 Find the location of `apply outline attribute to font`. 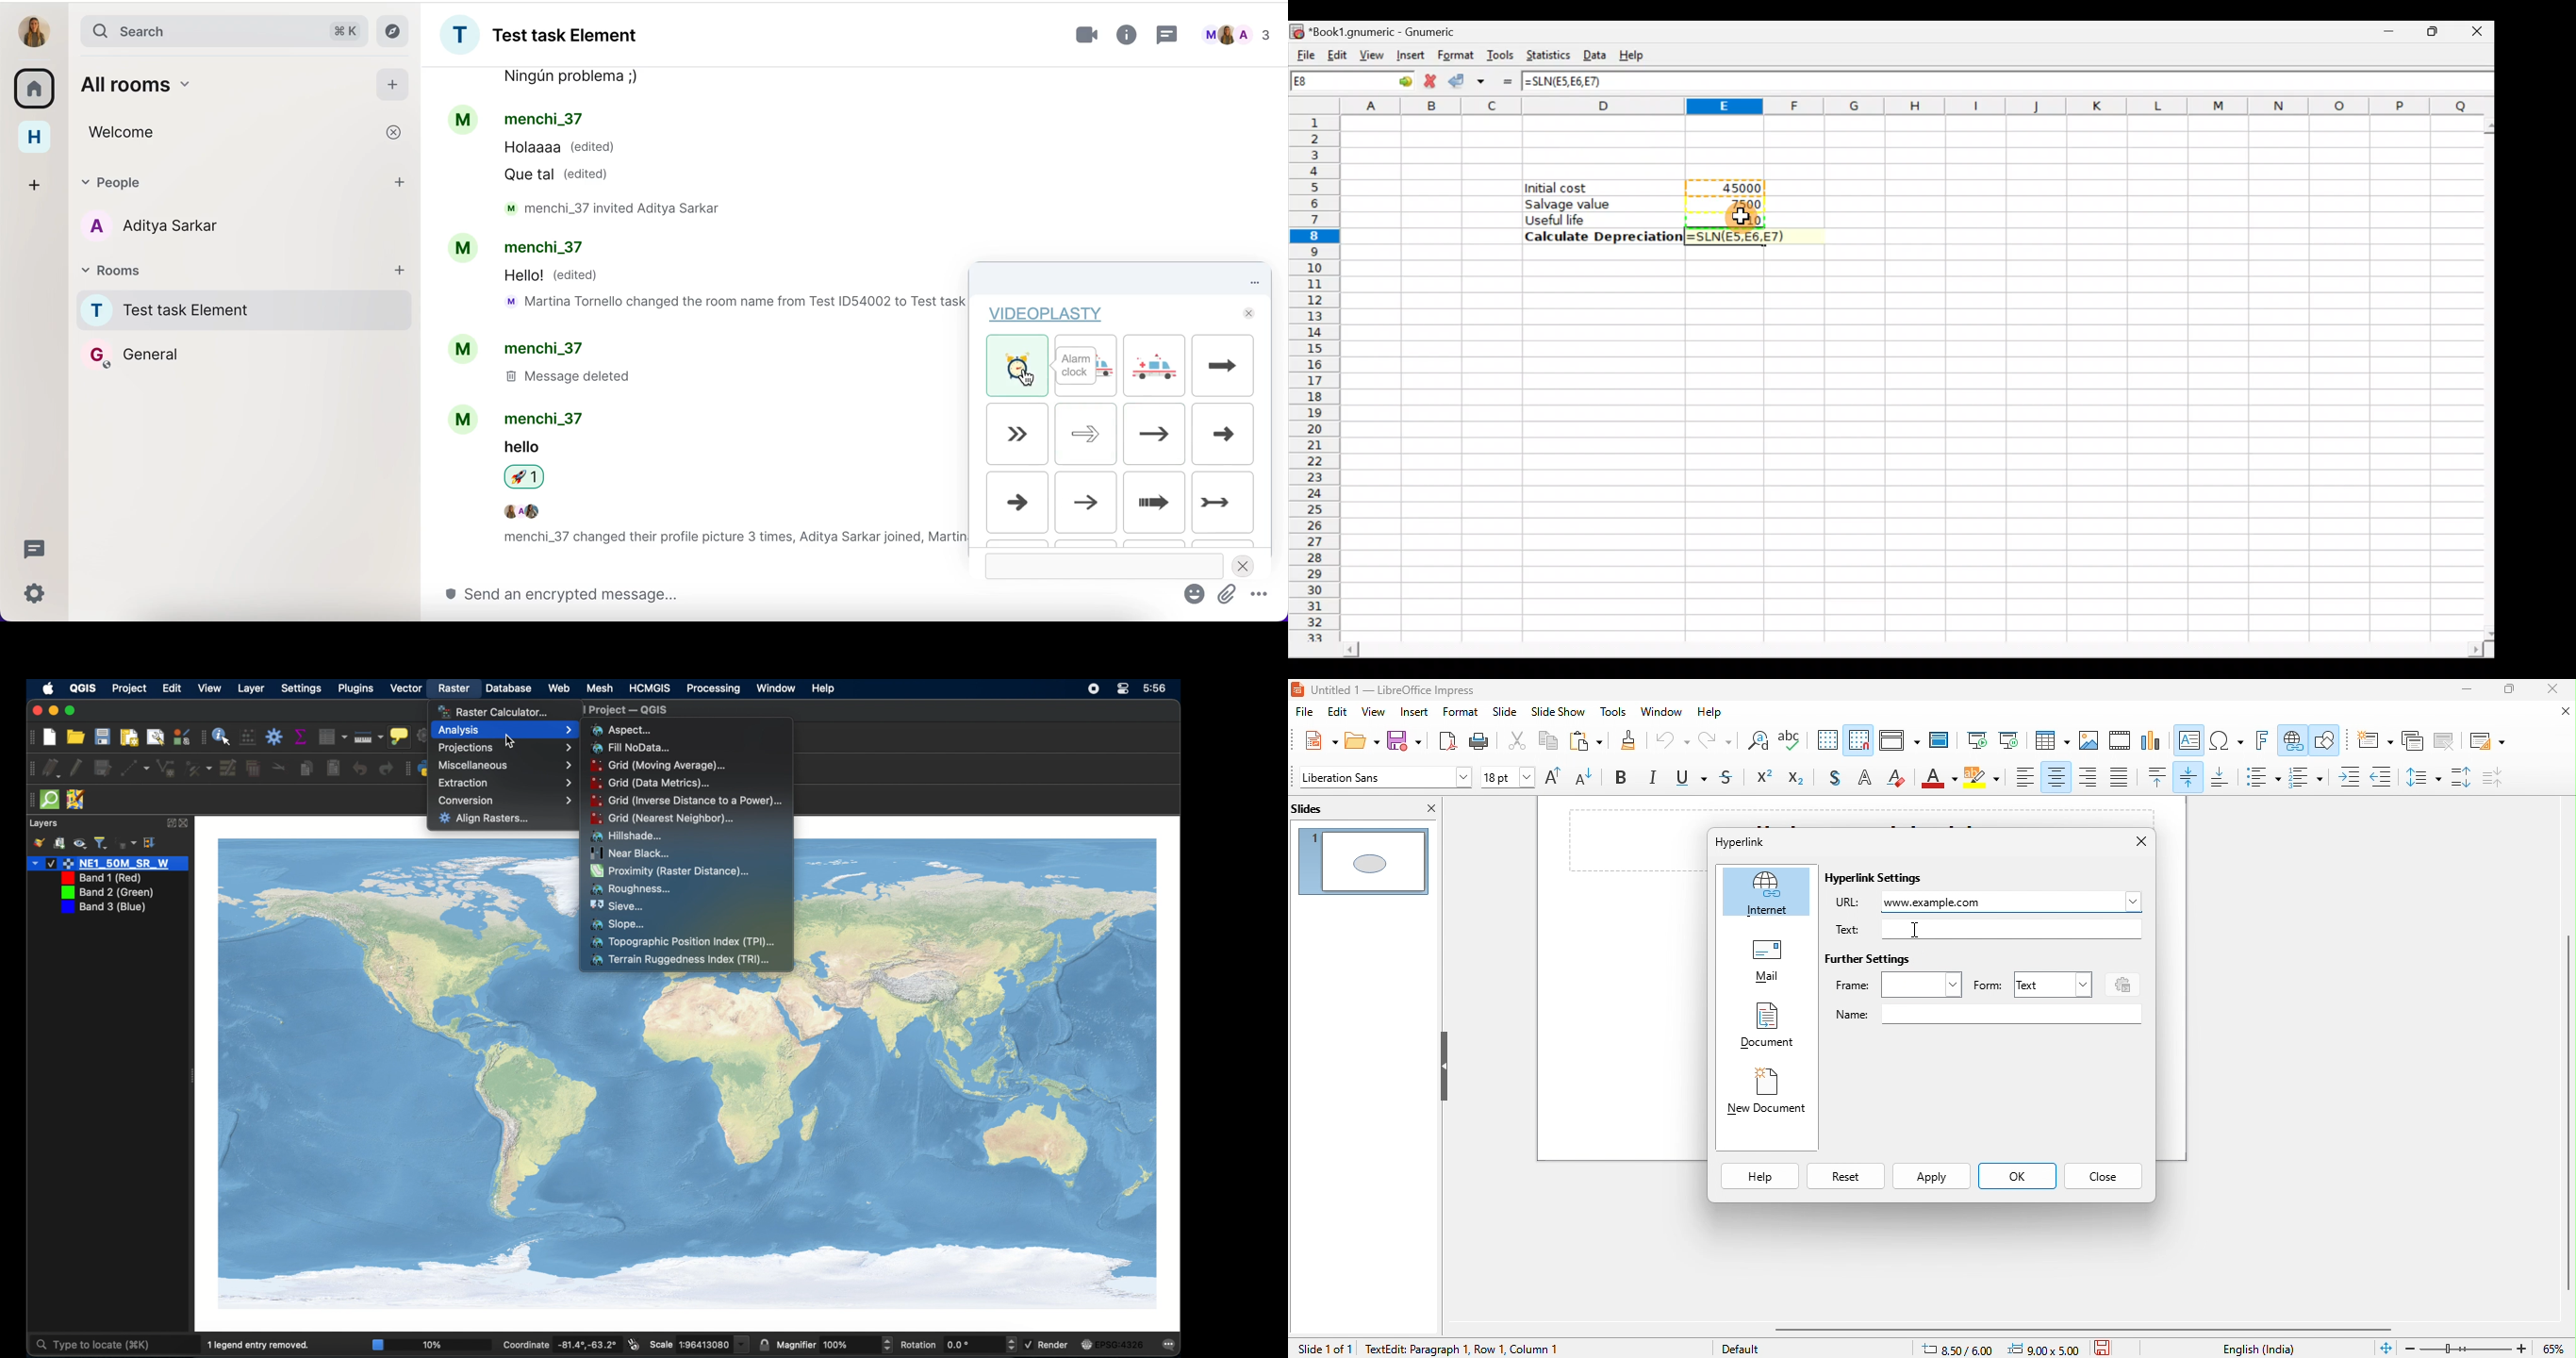

apply outline attribute to font is located at coordinates (1864, 780).